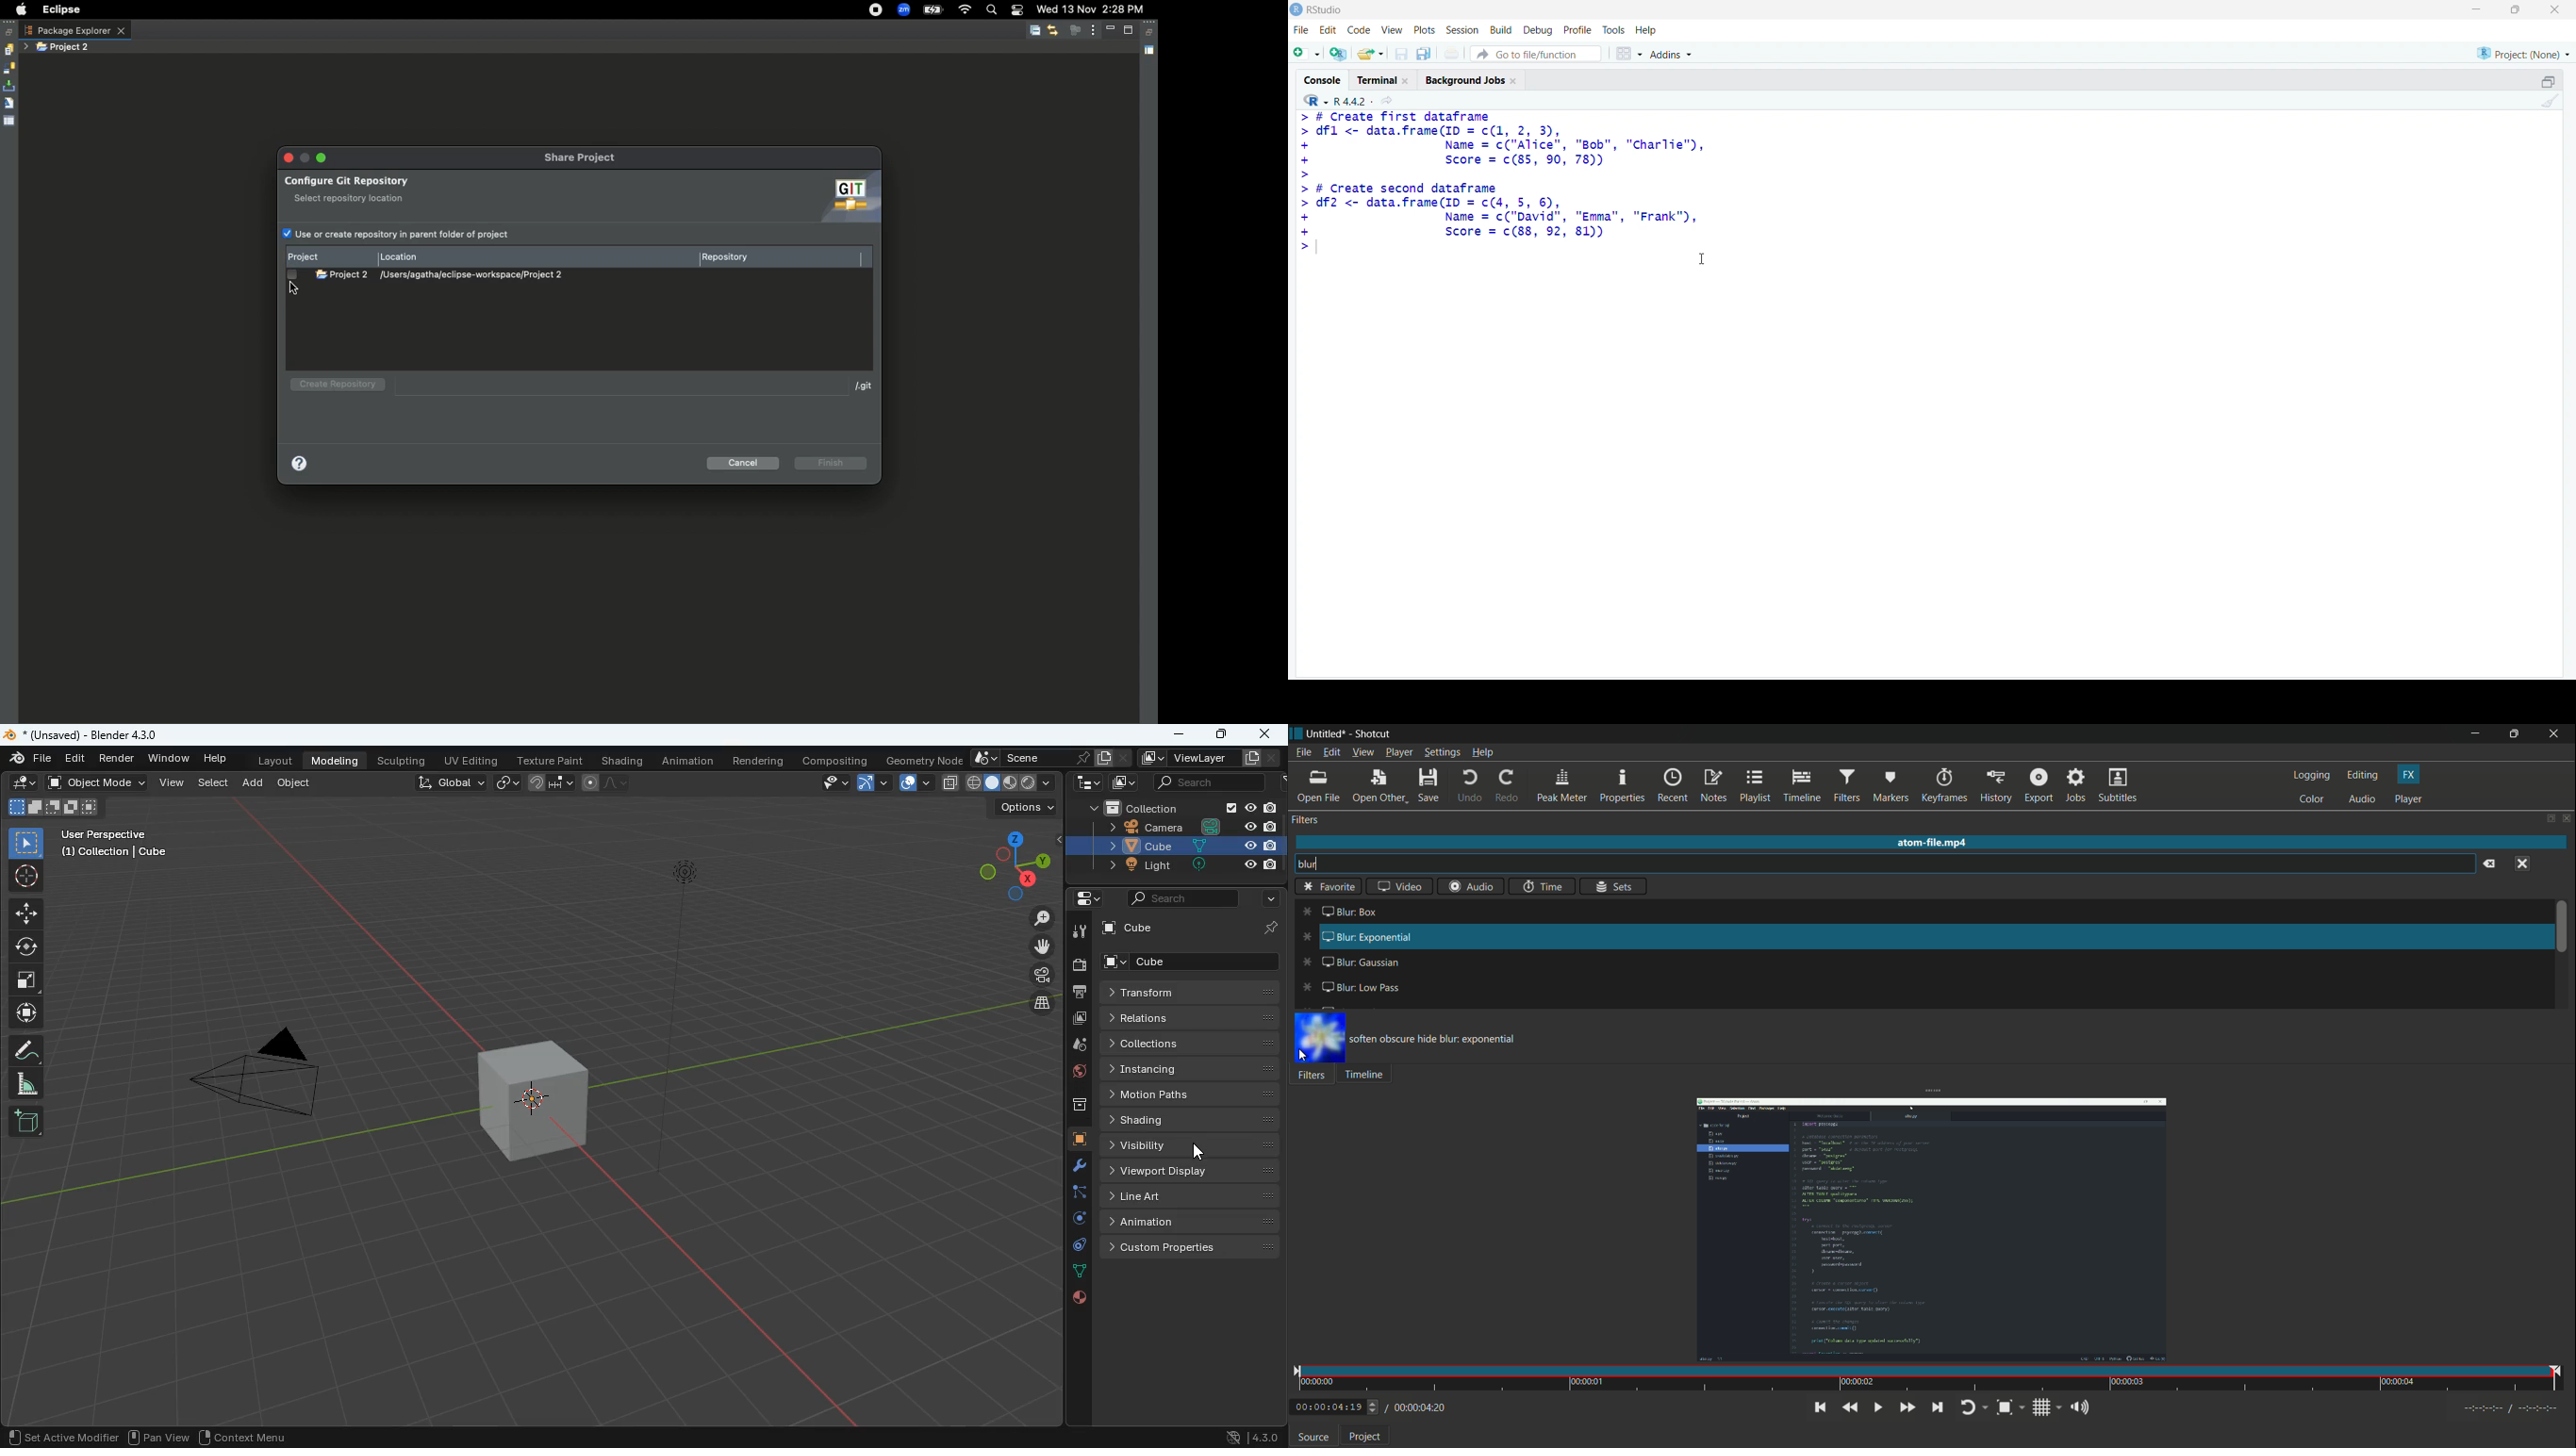 This screenshot has width=2576, height=1456. What do you see at coordinates (1190, 1093) in the screenshot?
I see `motion paths` at bounding box center [1190, 1093].